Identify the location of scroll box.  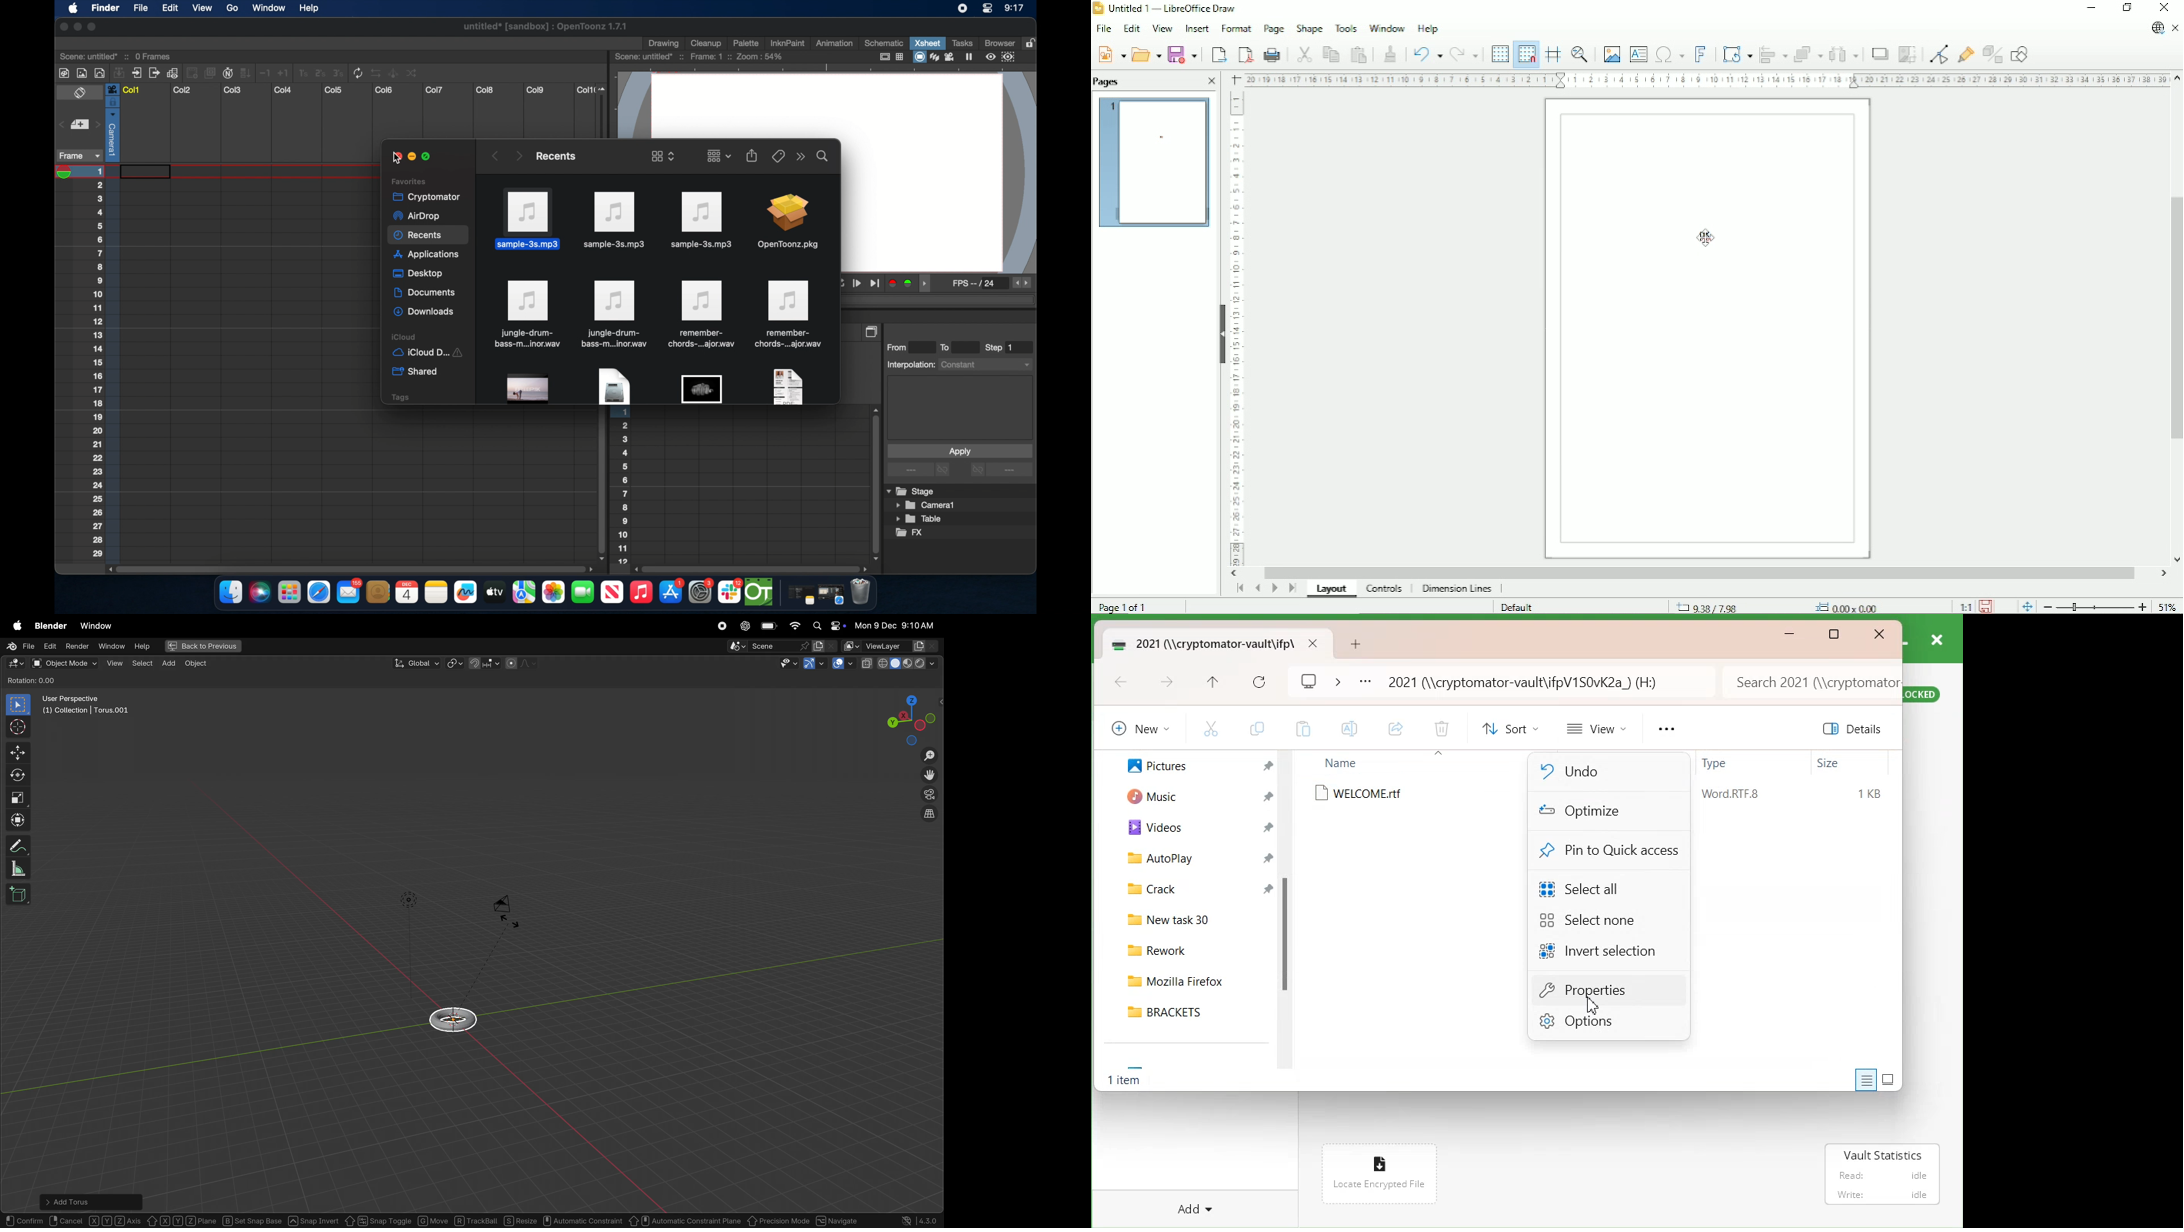
(349, 568).